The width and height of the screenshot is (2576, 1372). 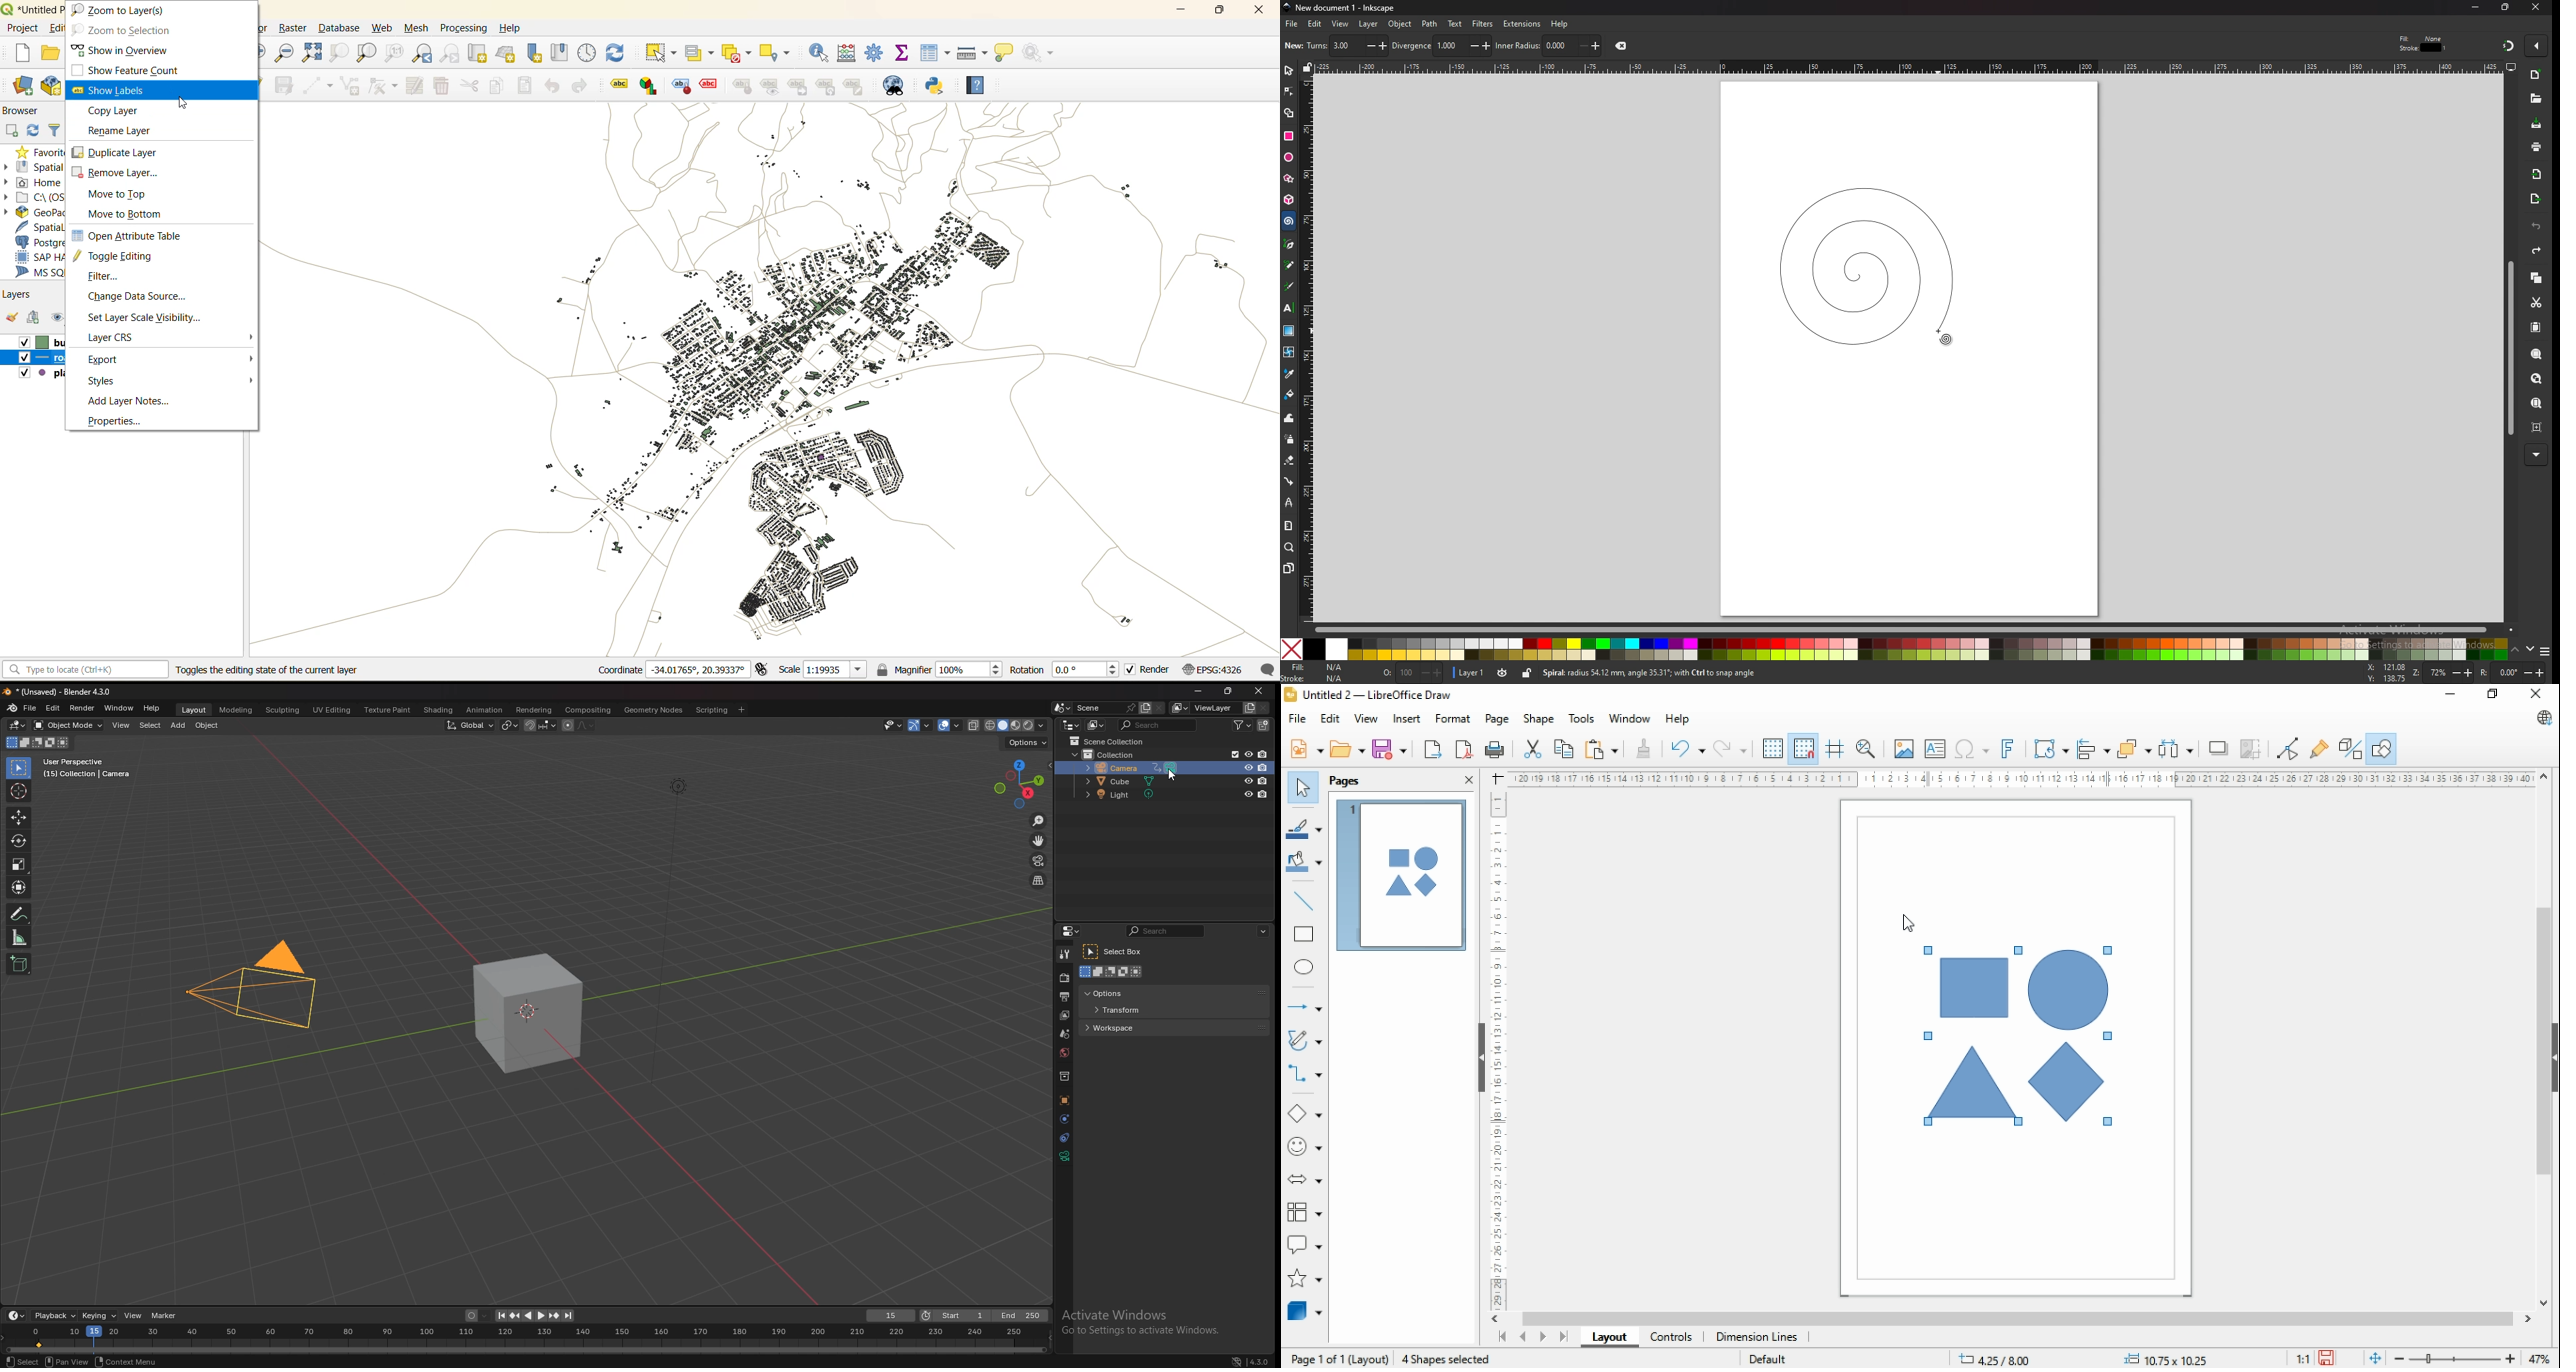 What do you see at coordinates (294, 30) in the screenshot?
I see `raster` at bounding box center [294, 30].